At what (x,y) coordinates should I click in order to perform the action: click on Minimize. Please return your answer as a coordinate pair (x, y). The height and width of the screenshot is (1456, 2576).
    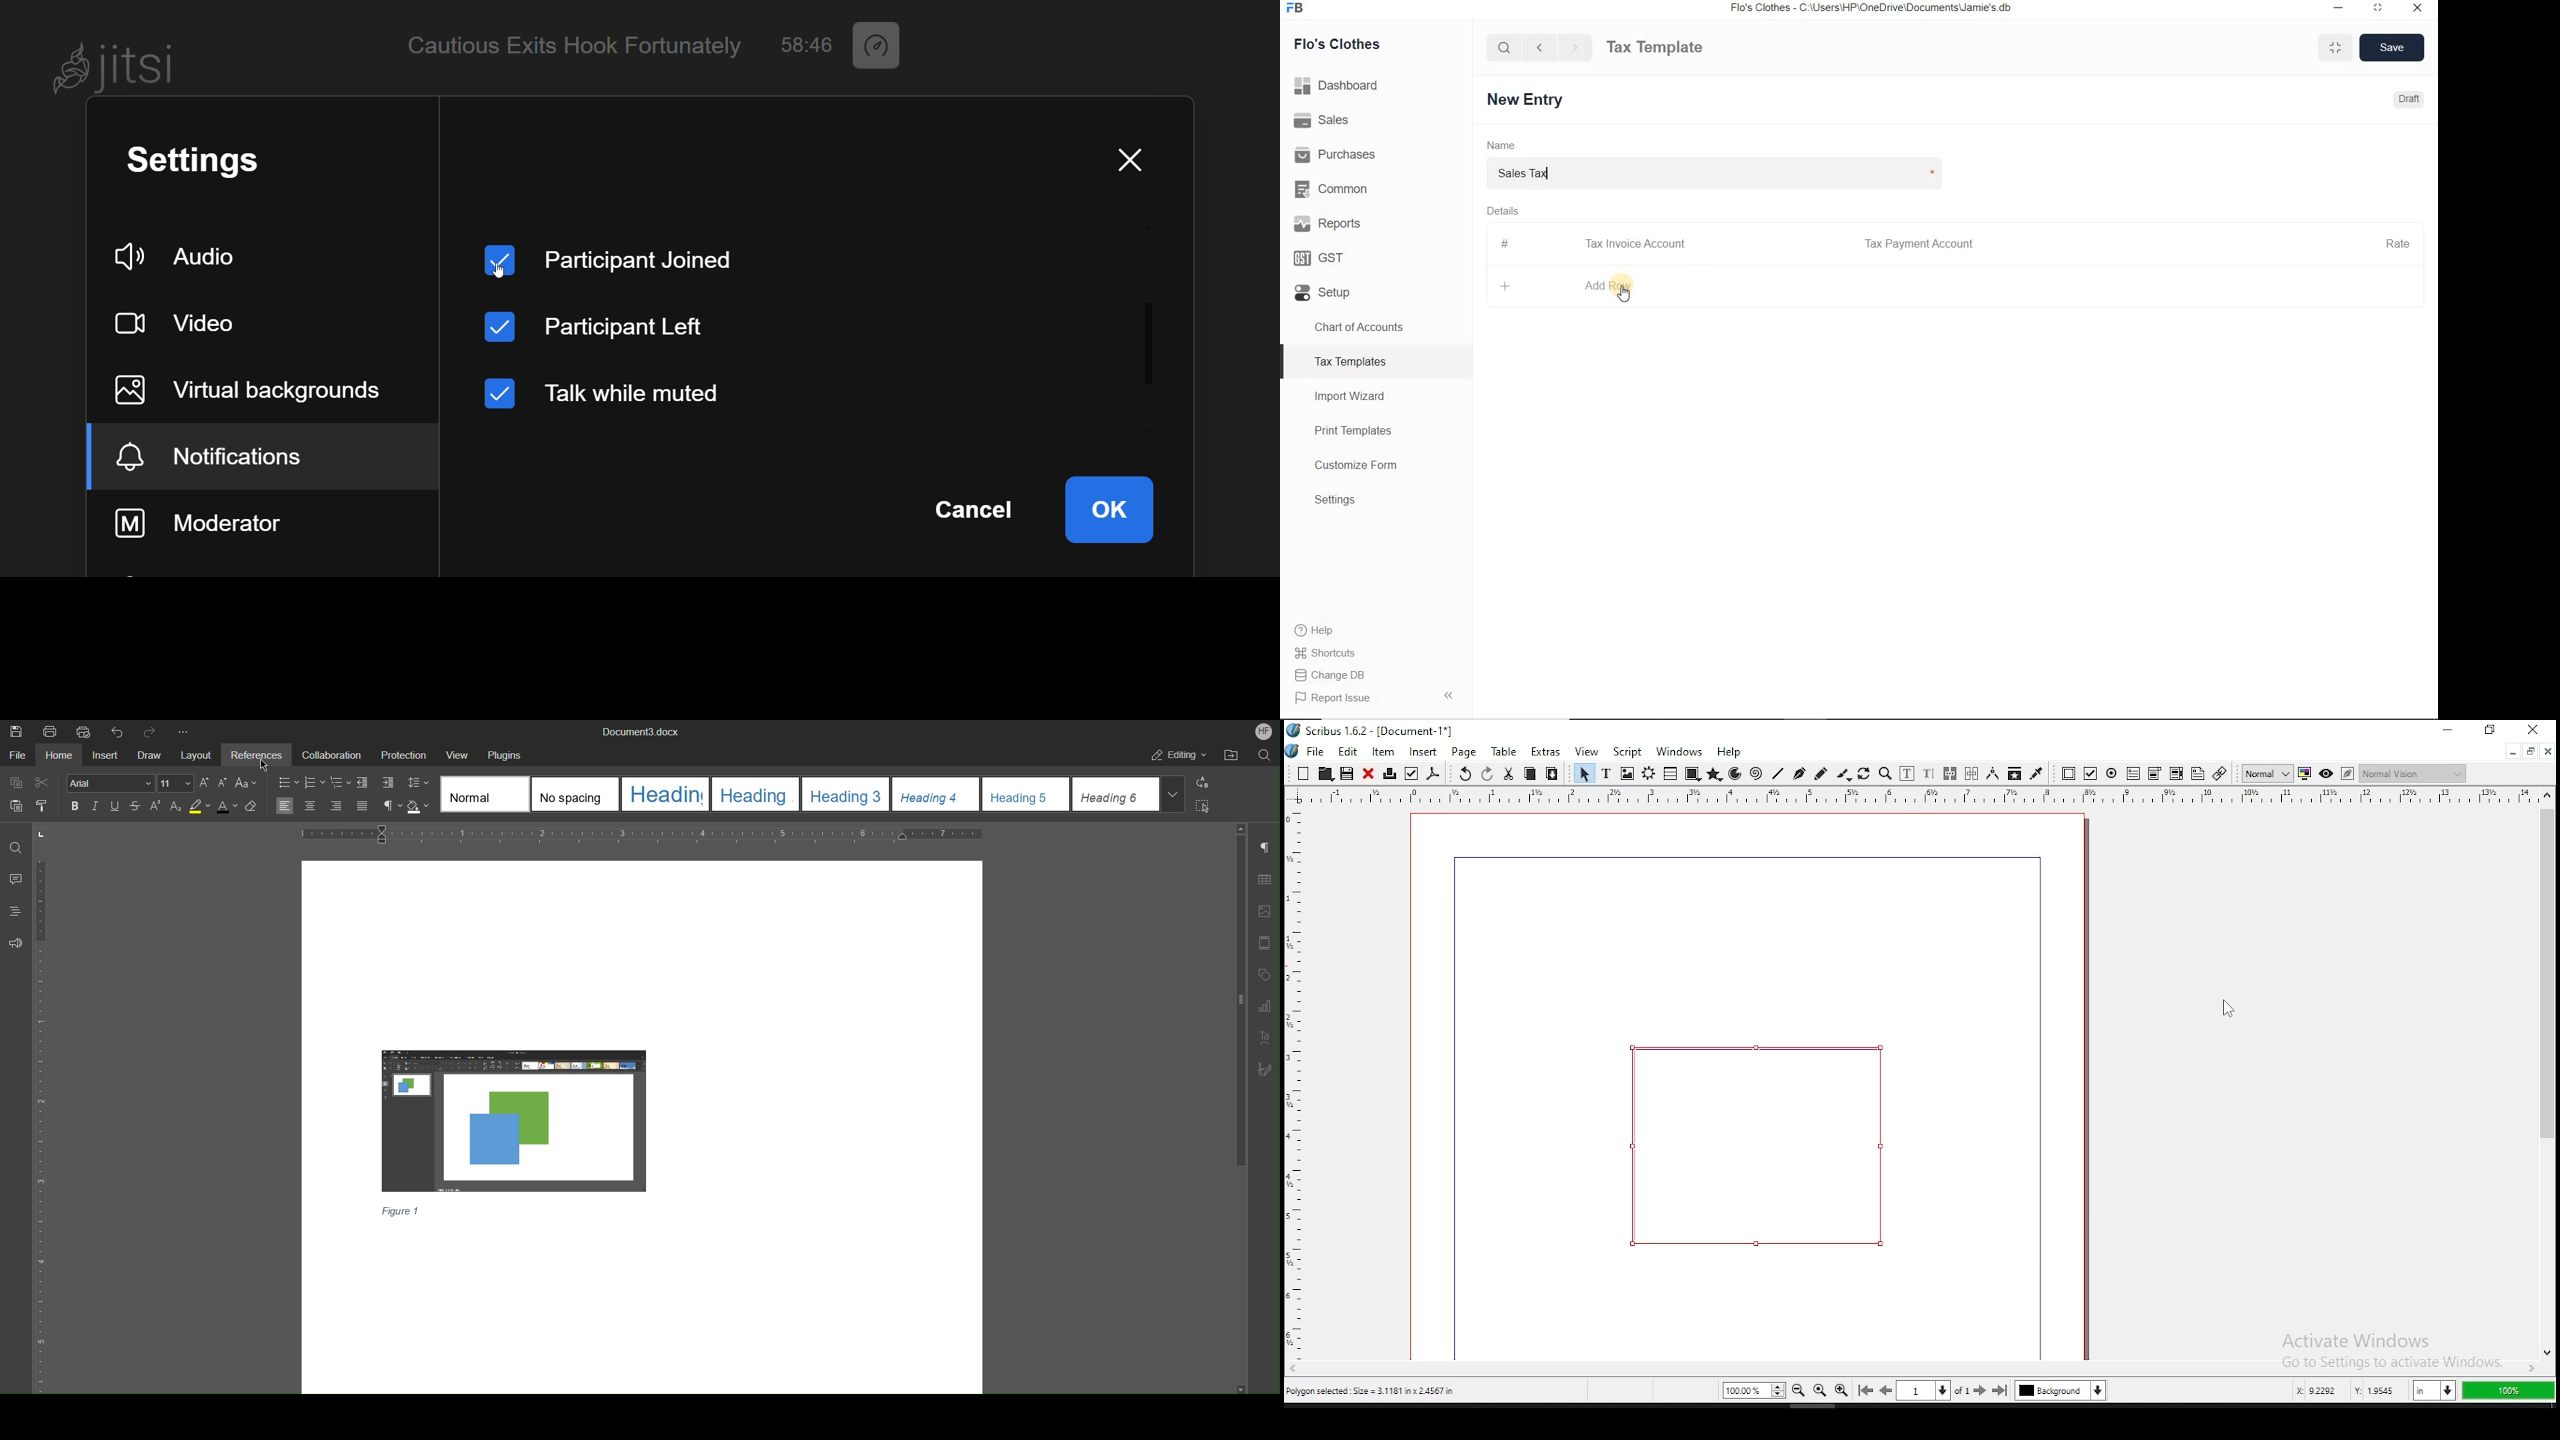
    Looking at the image, I should click on (2339, 9).